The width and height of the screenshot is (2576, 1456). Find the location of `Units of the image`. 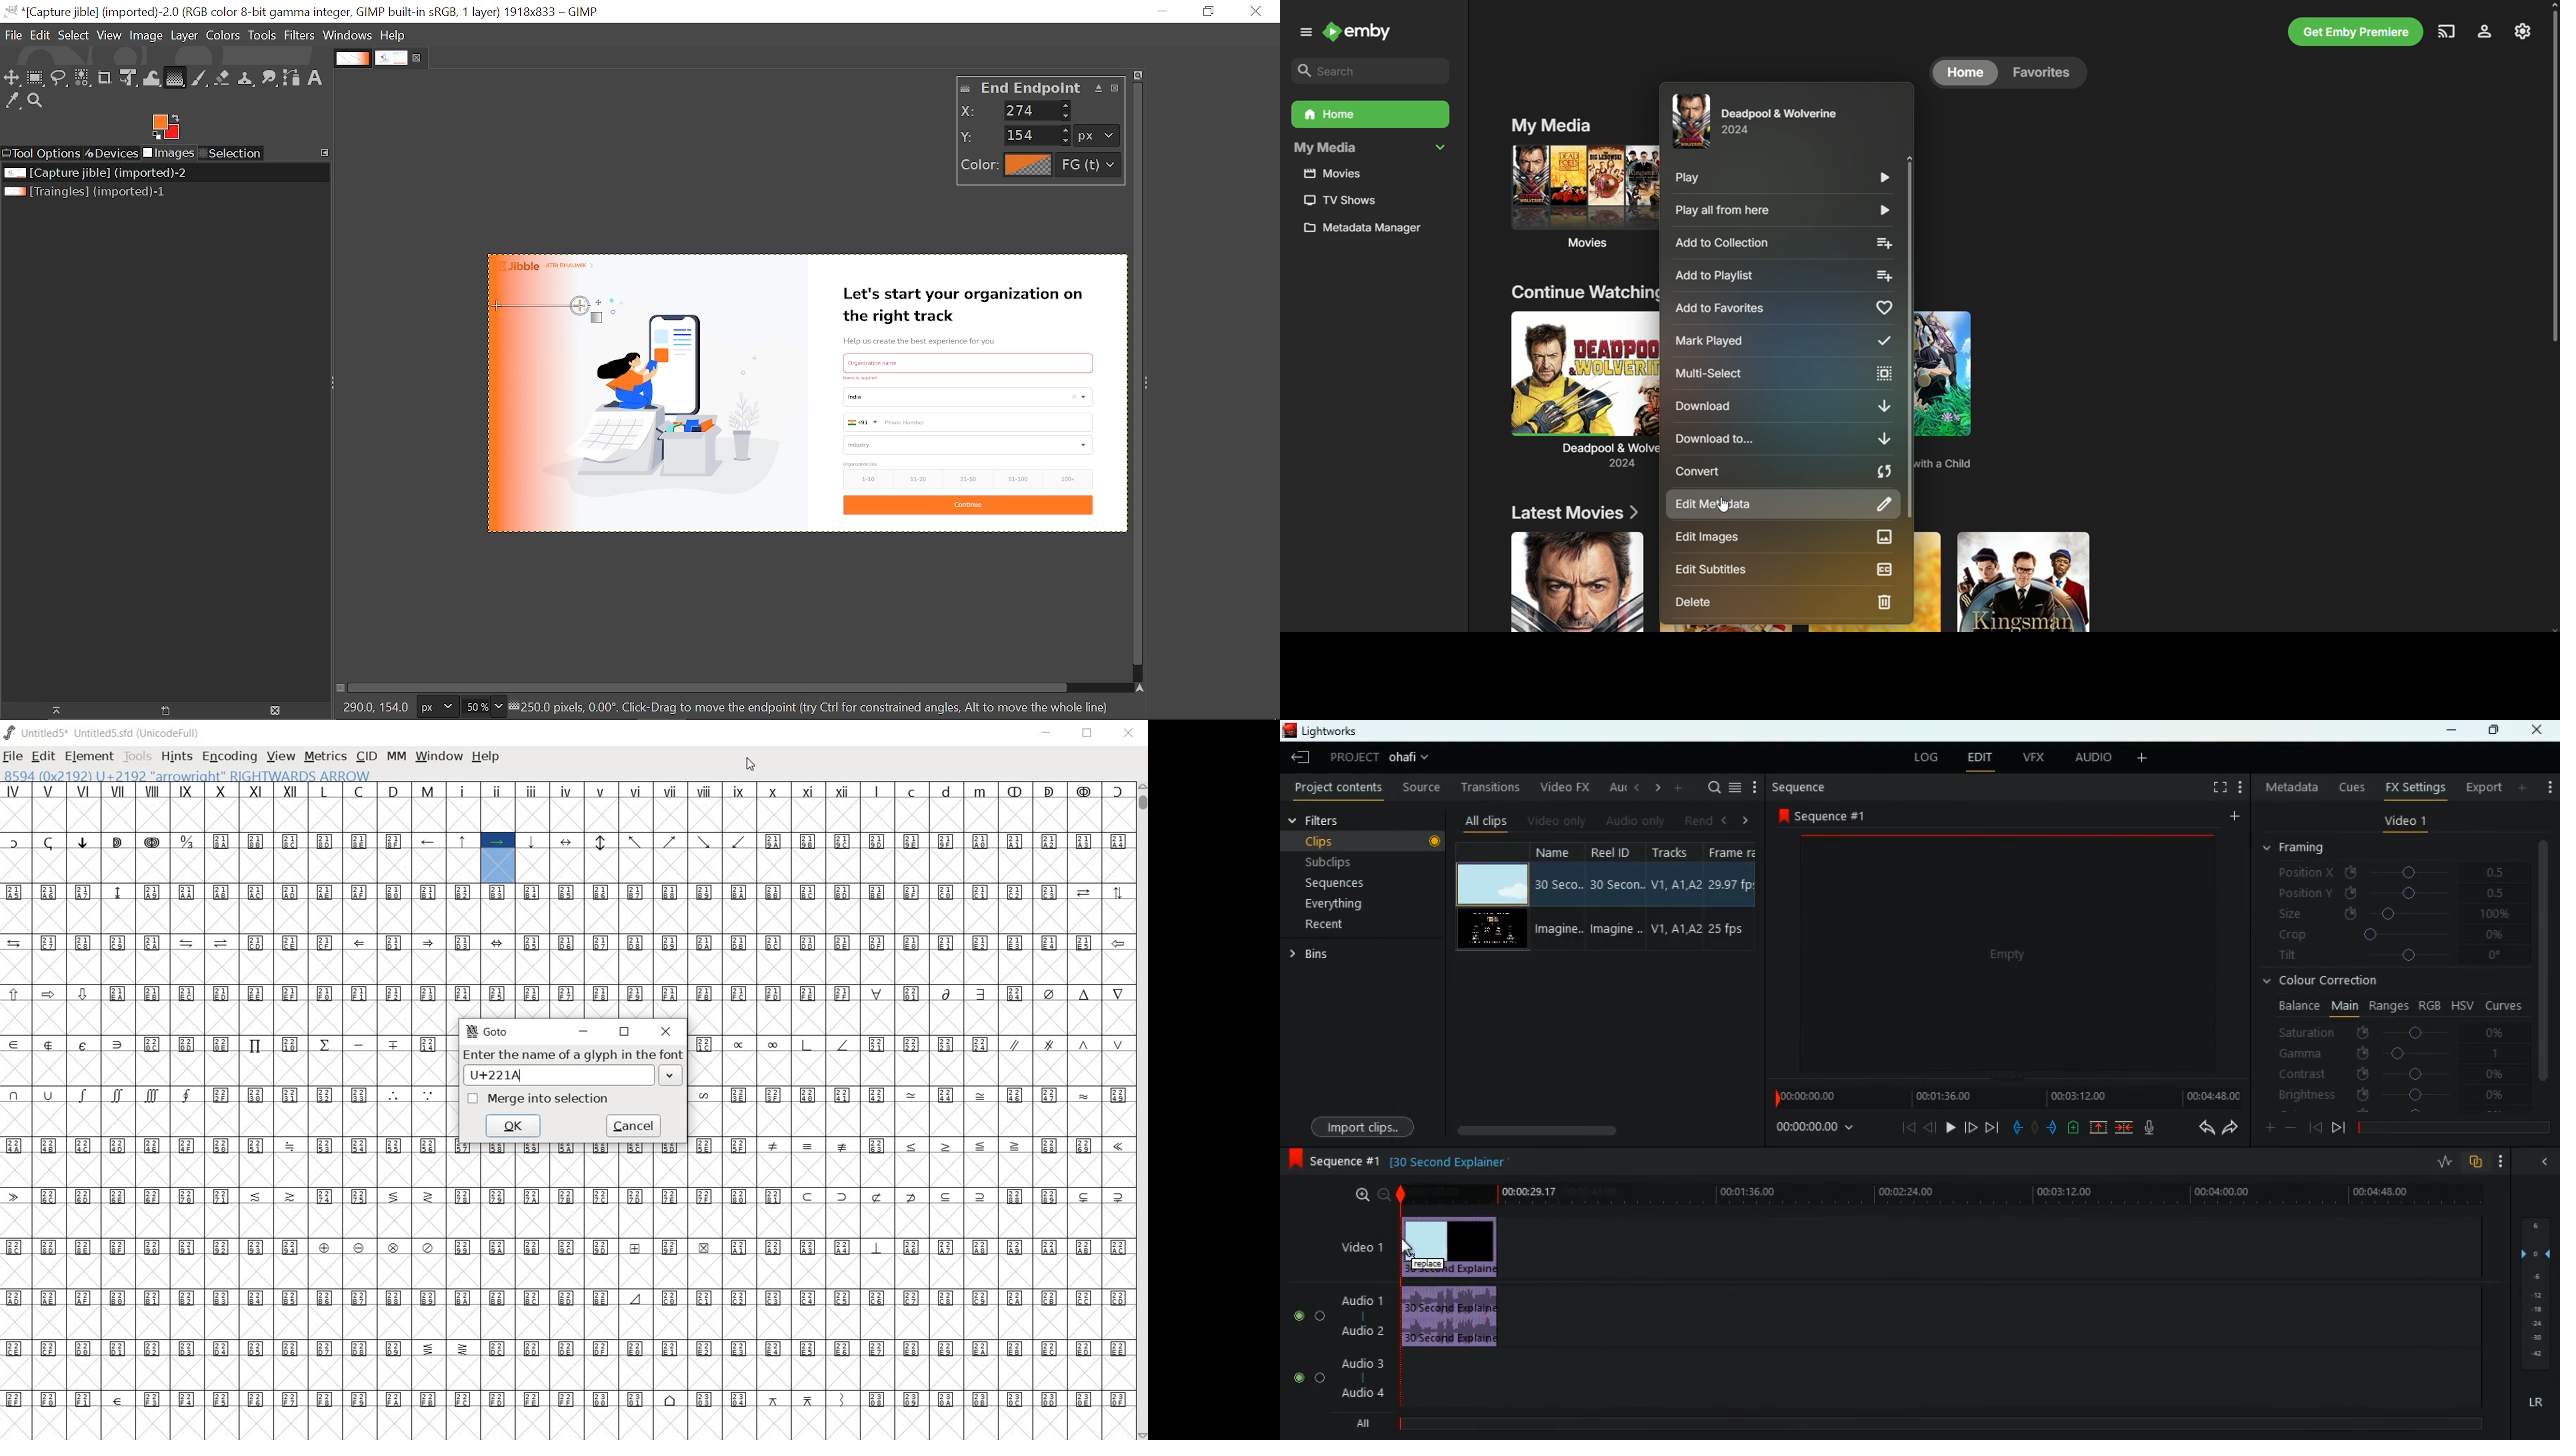

Units of the image is located at coordinates (440, 707).